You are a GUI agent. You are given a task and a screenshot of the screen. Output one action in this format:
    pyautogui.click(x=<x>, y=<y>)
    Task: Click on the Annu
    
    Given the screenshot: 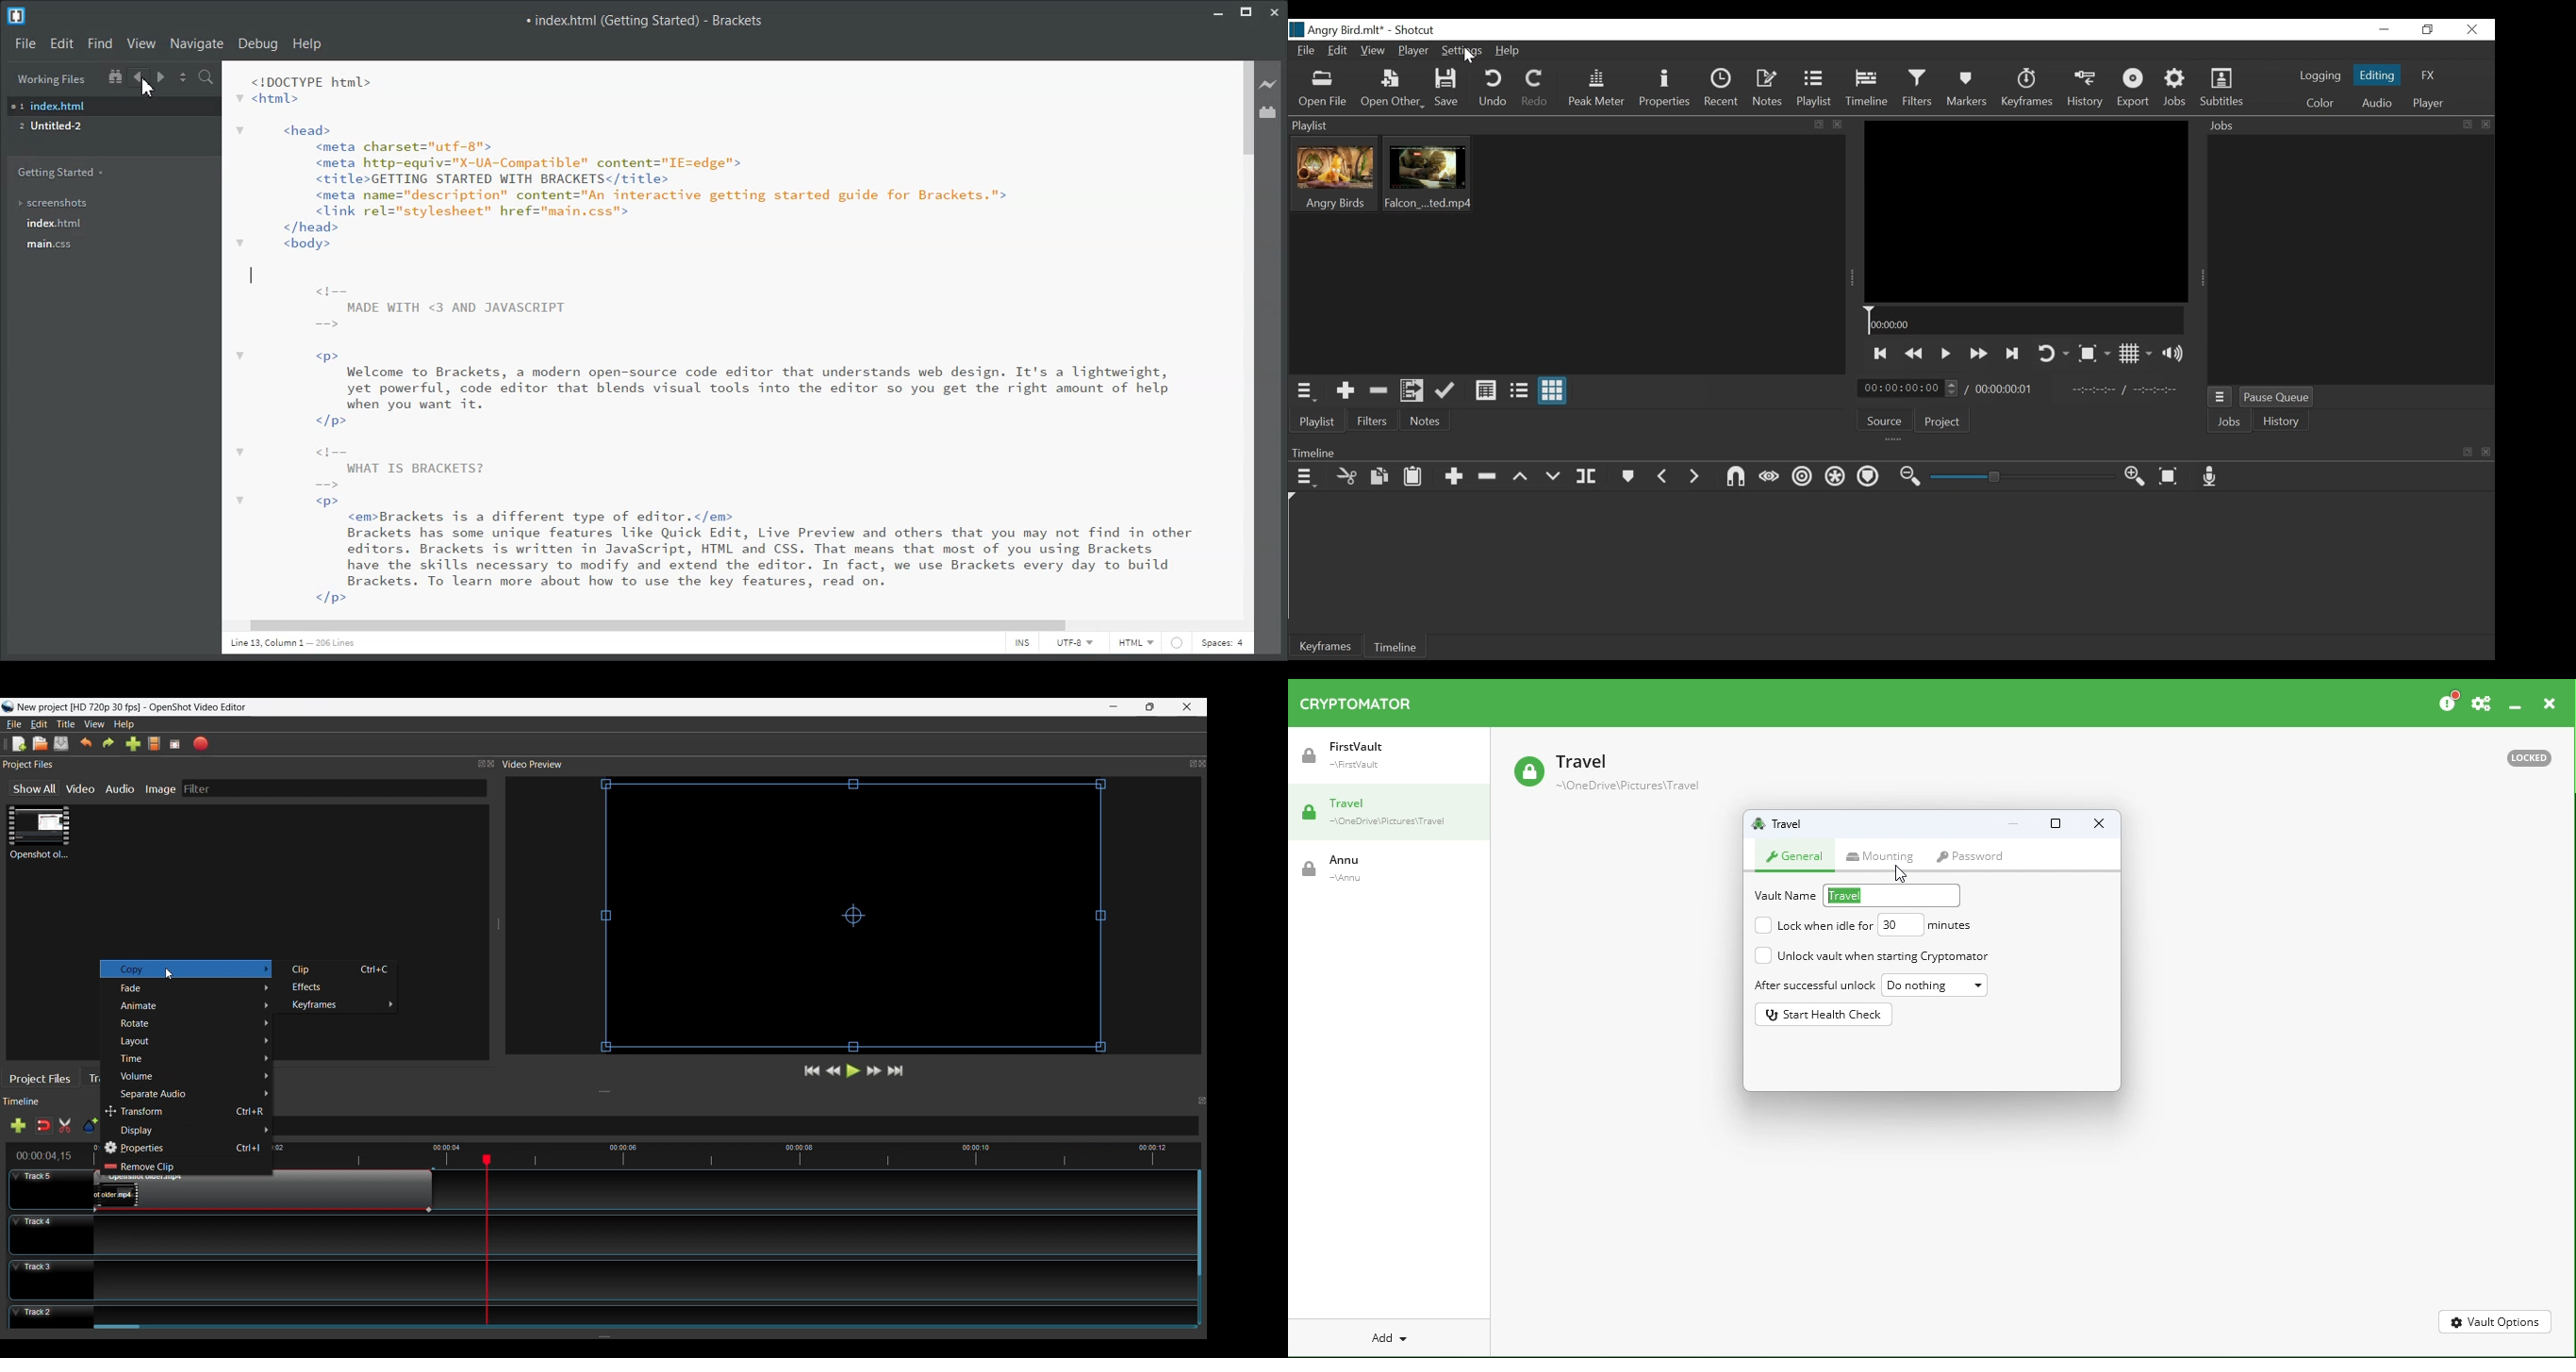 What is the action you would take?
    pyautogui.click(x=1389, y=872)
    